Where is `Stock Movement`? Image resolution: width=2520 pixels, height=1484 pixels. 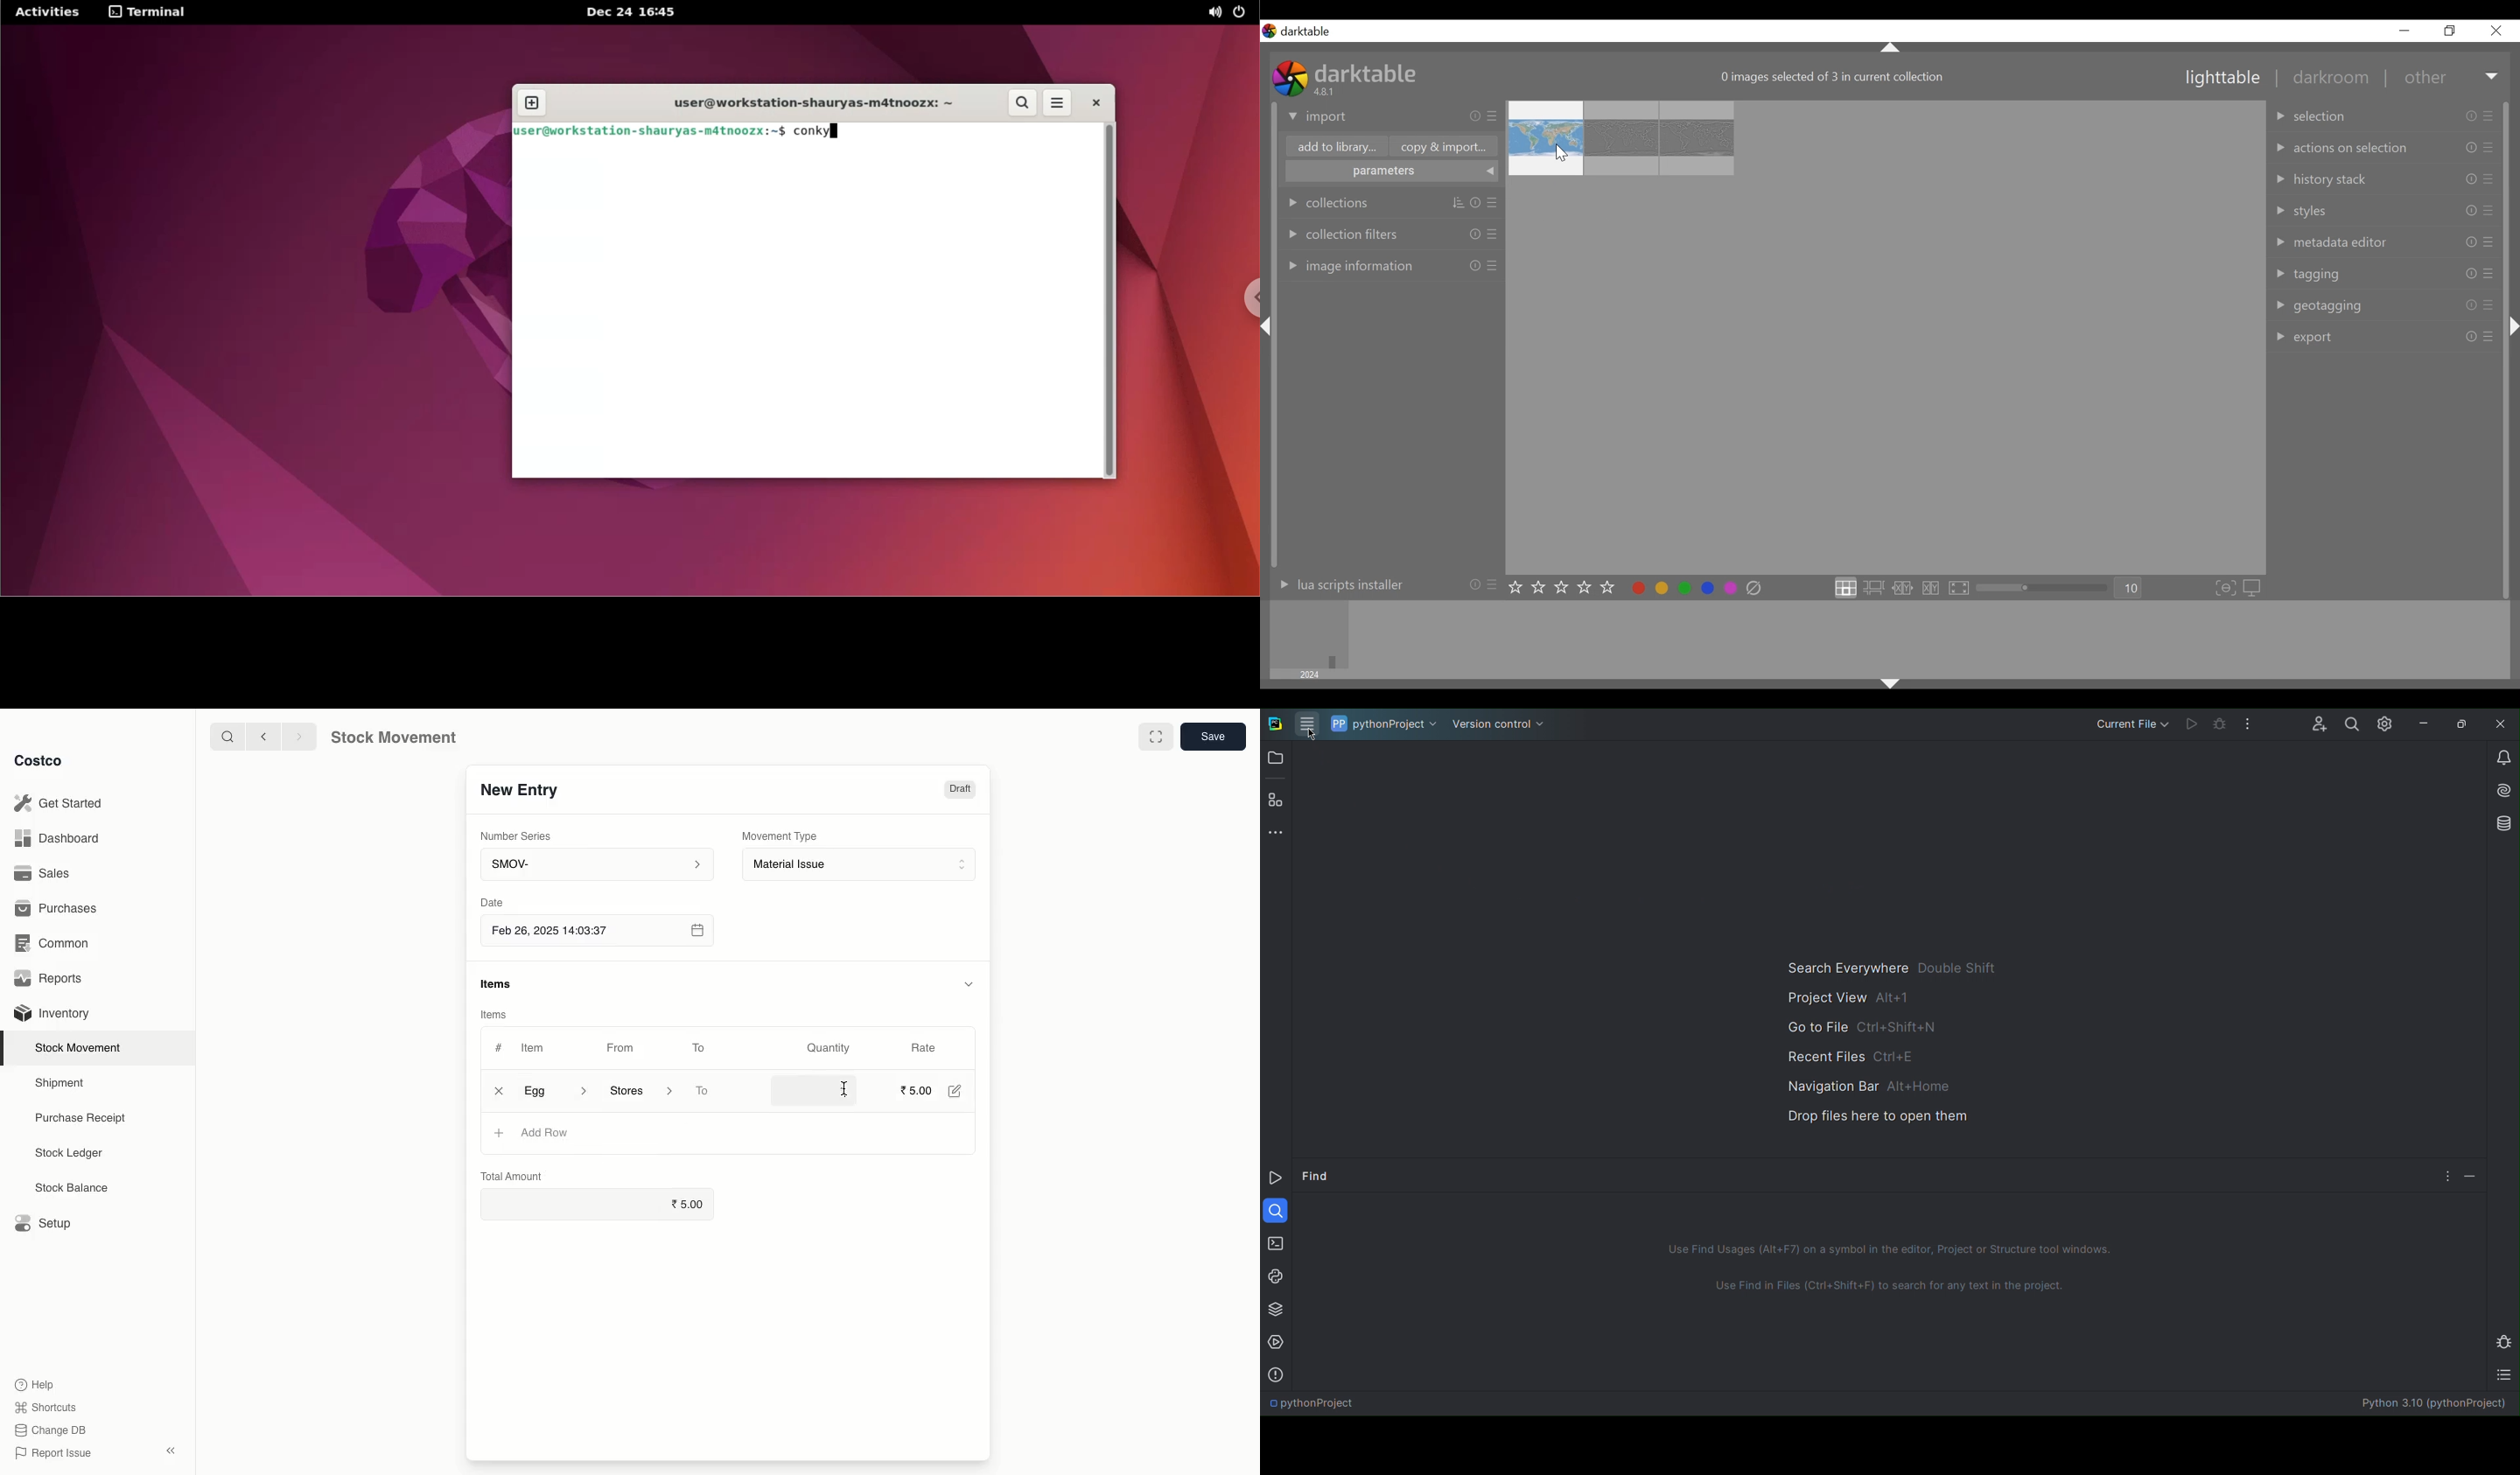
Stock Movement is located at coordinates (81, 1047).